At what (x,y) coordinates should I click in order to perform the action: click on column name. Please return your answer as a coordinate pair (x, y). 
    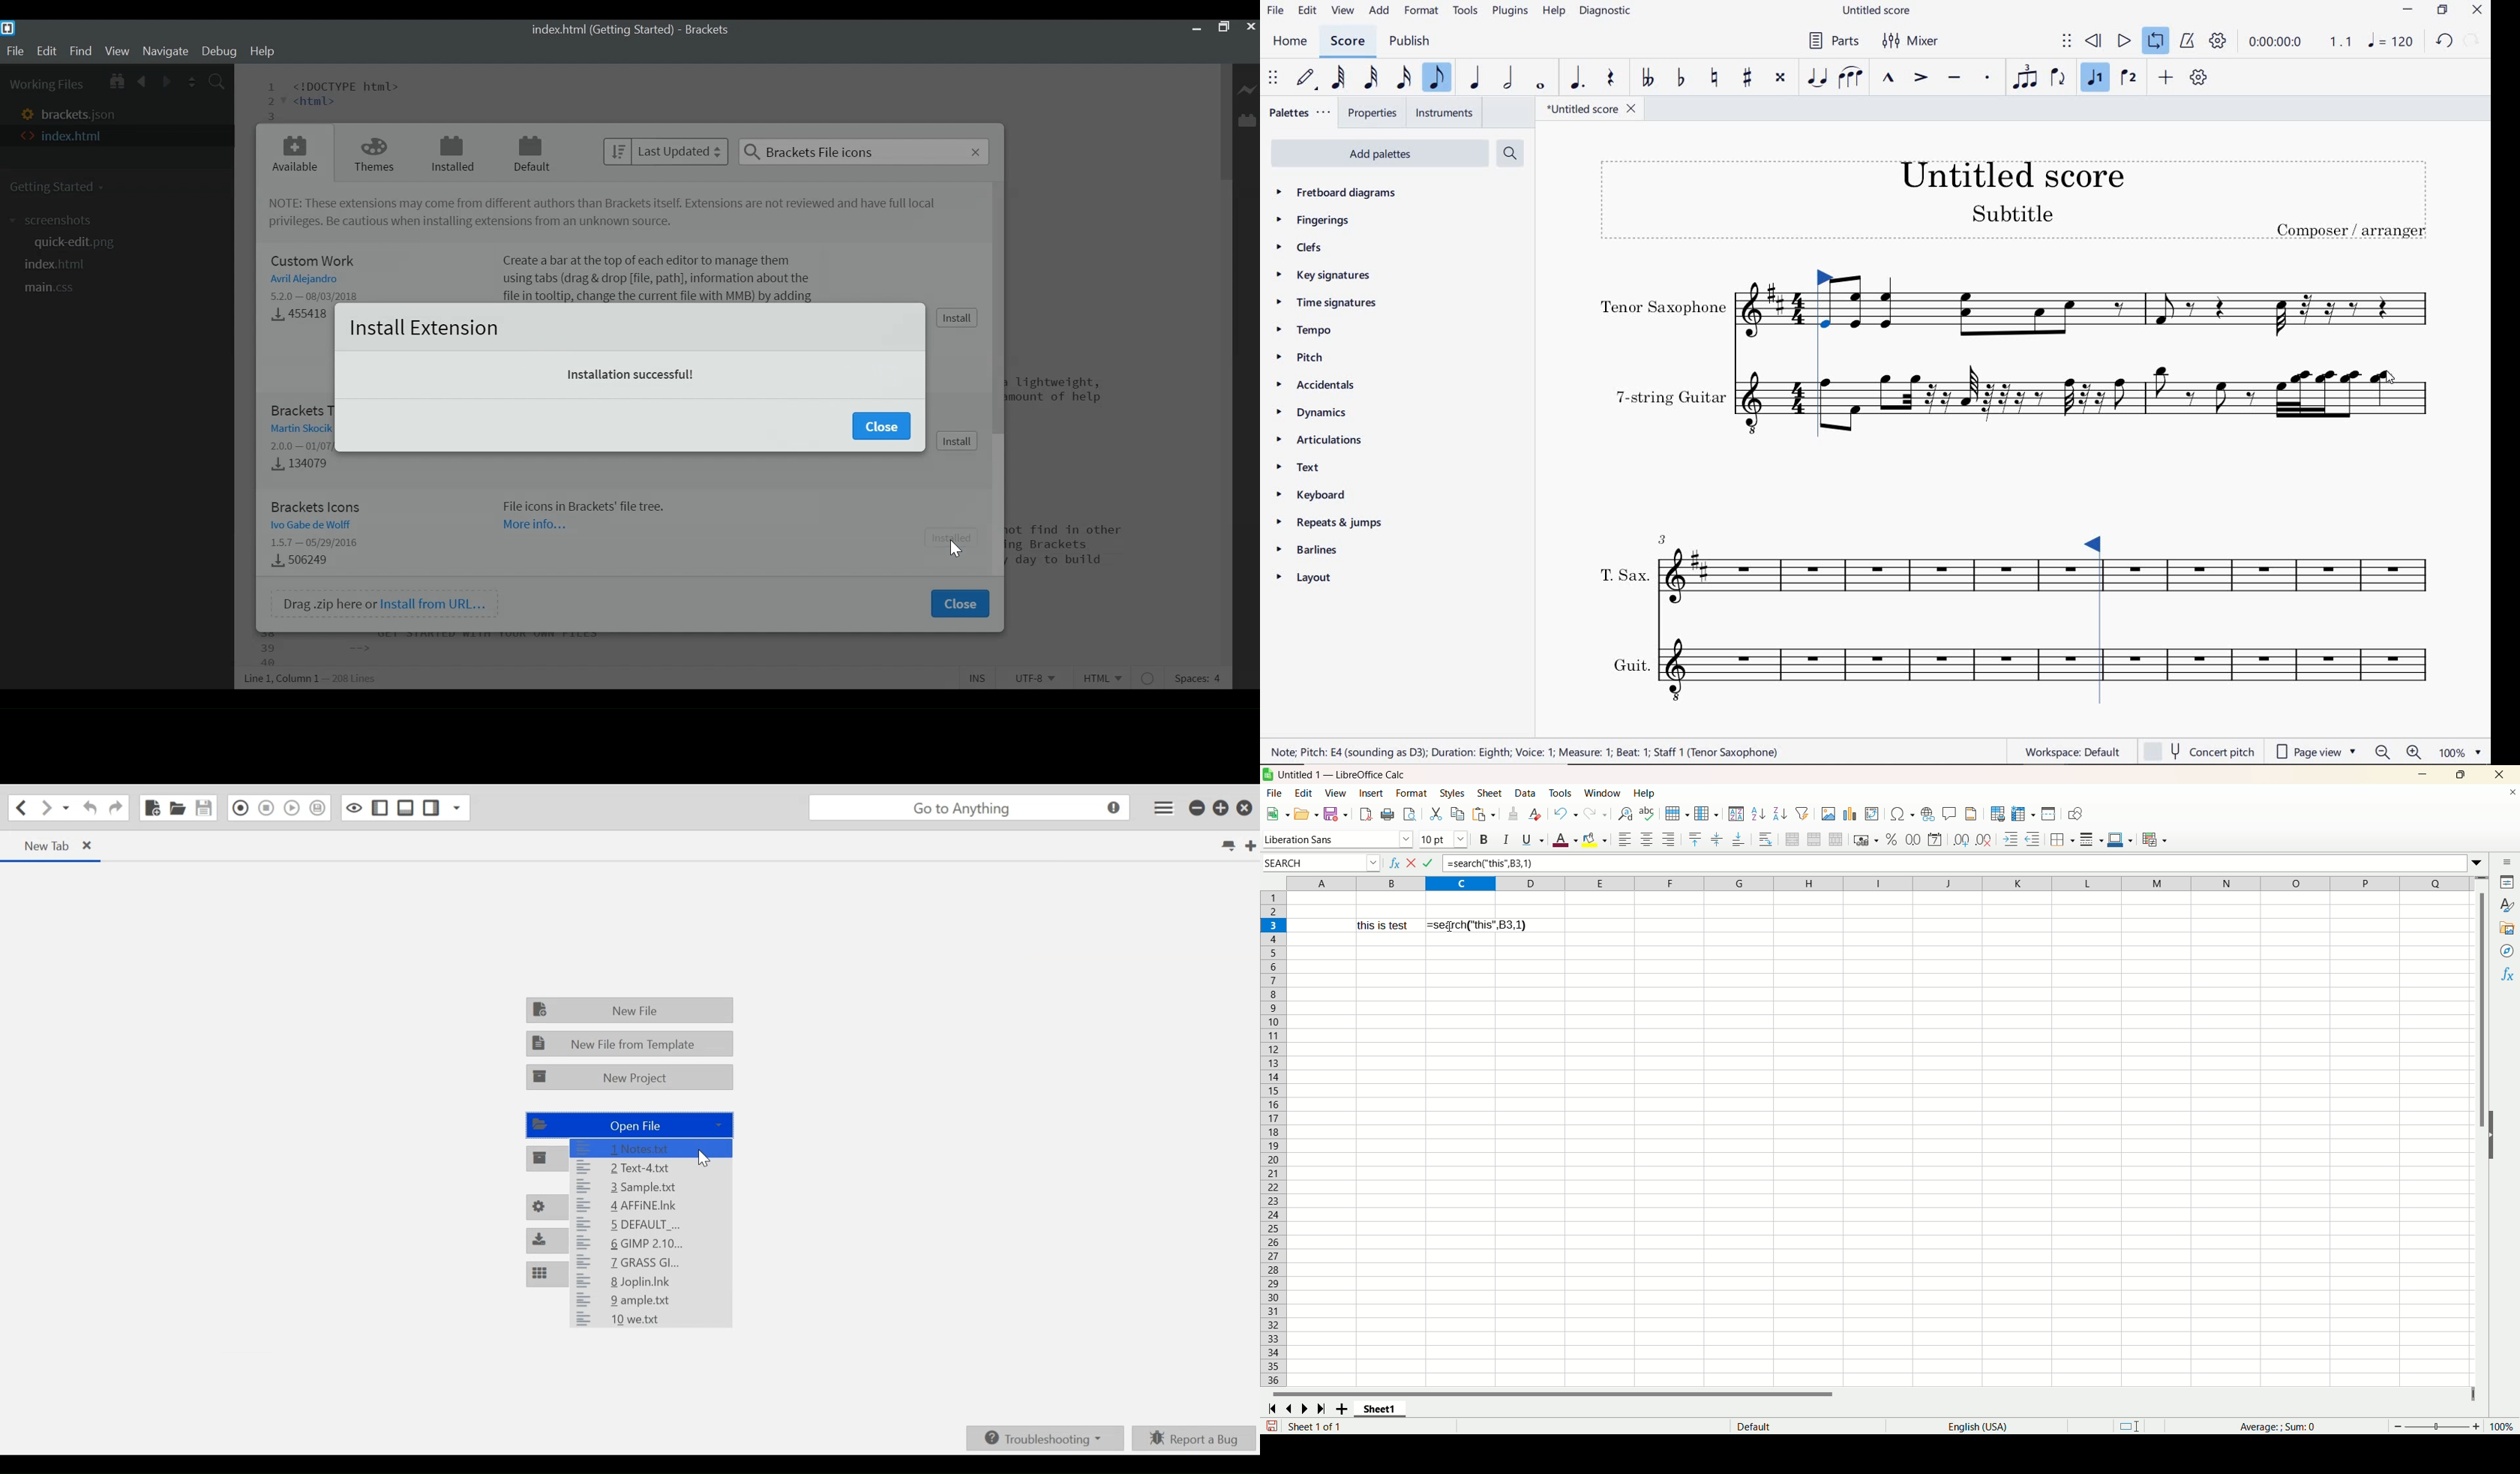
    Looking at the image, I should click on (1876, 884).